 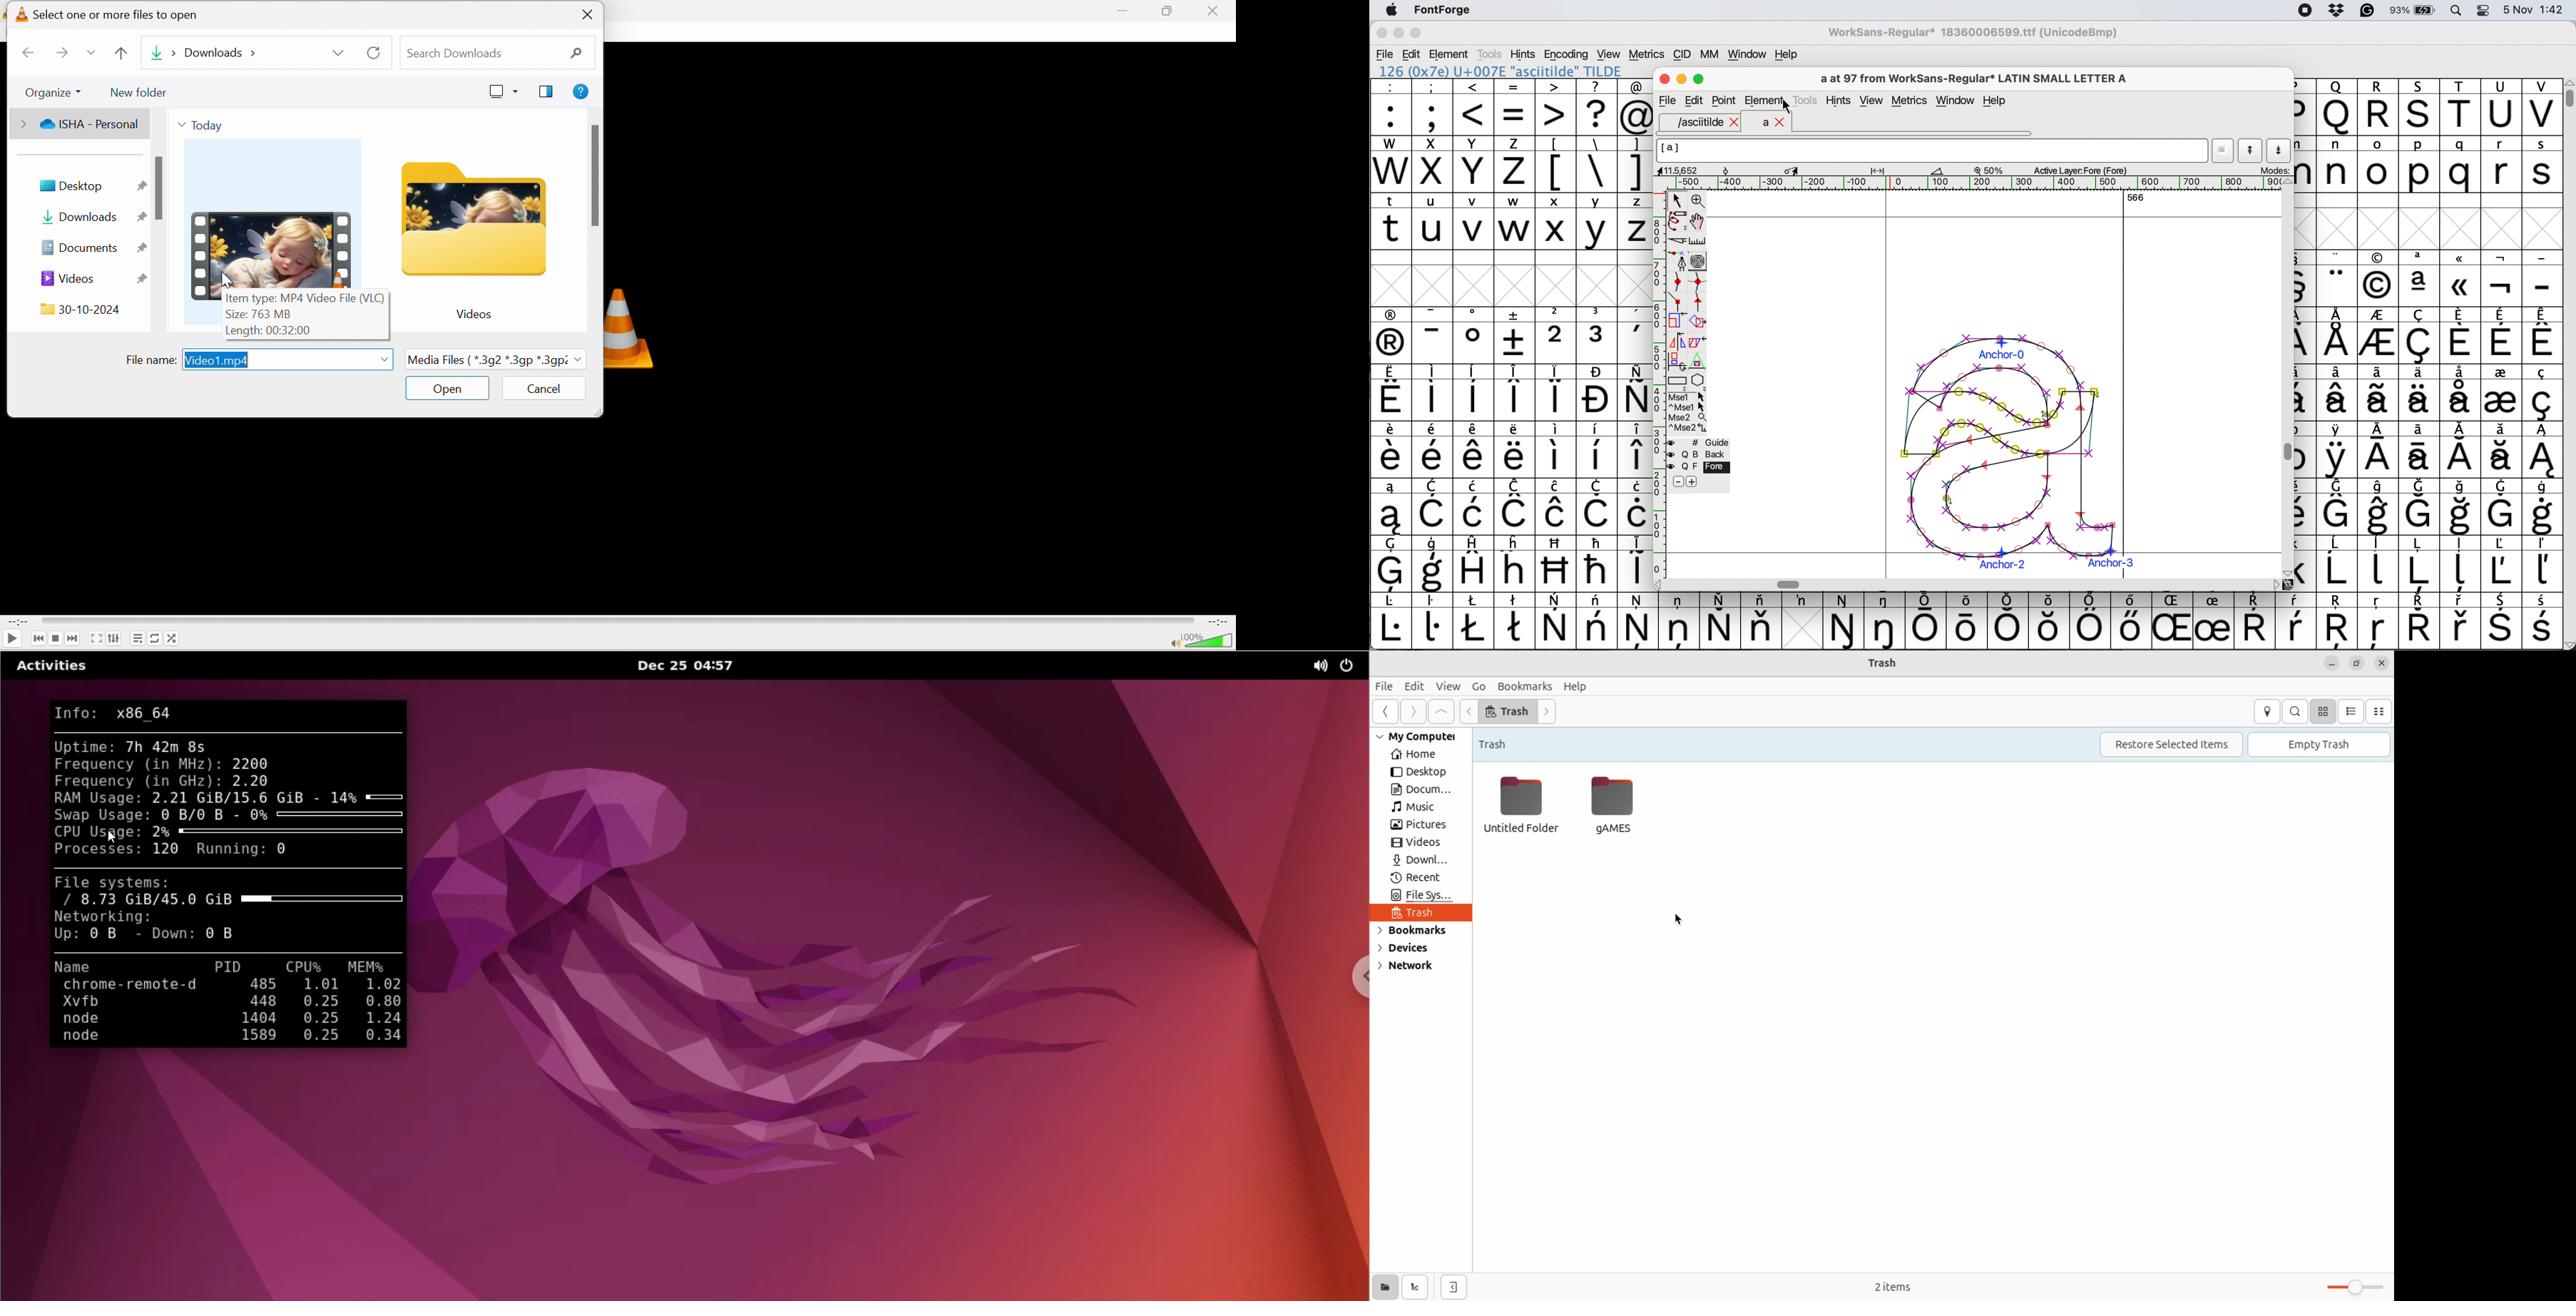 I want to click on measure distance, so click(x=1698, y=241).